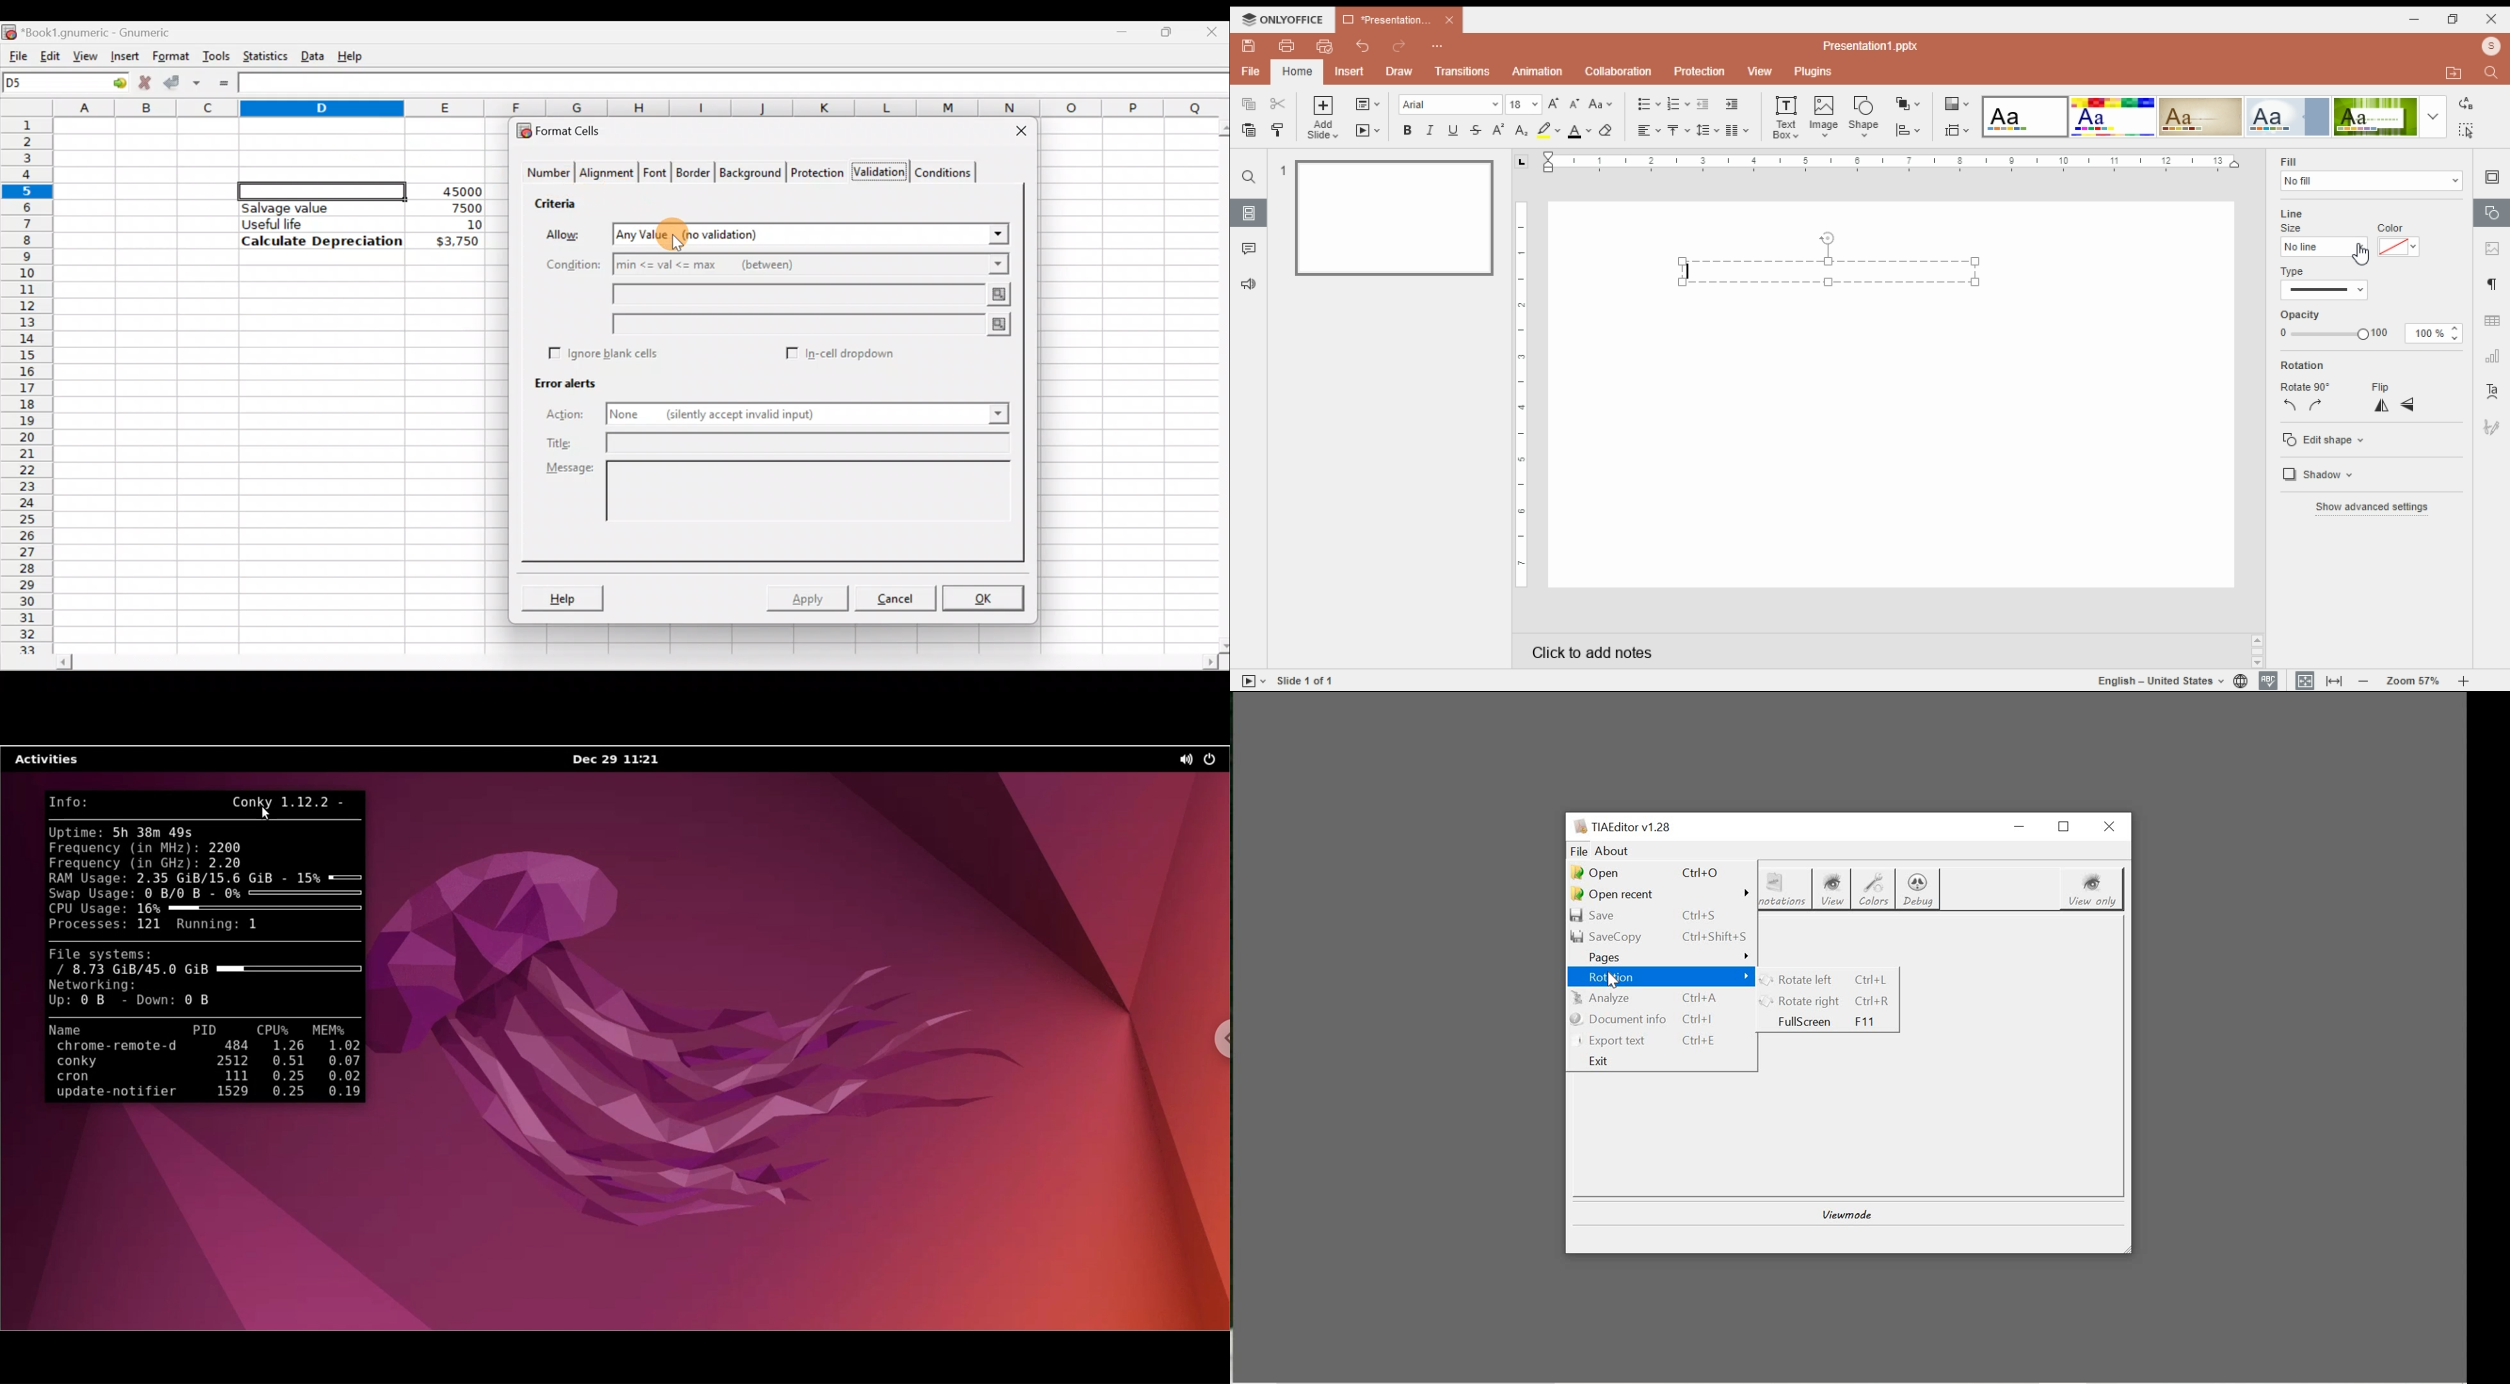  Describe the element at coordinates (2468, 130) in the screenshot. I see `find` at that location.